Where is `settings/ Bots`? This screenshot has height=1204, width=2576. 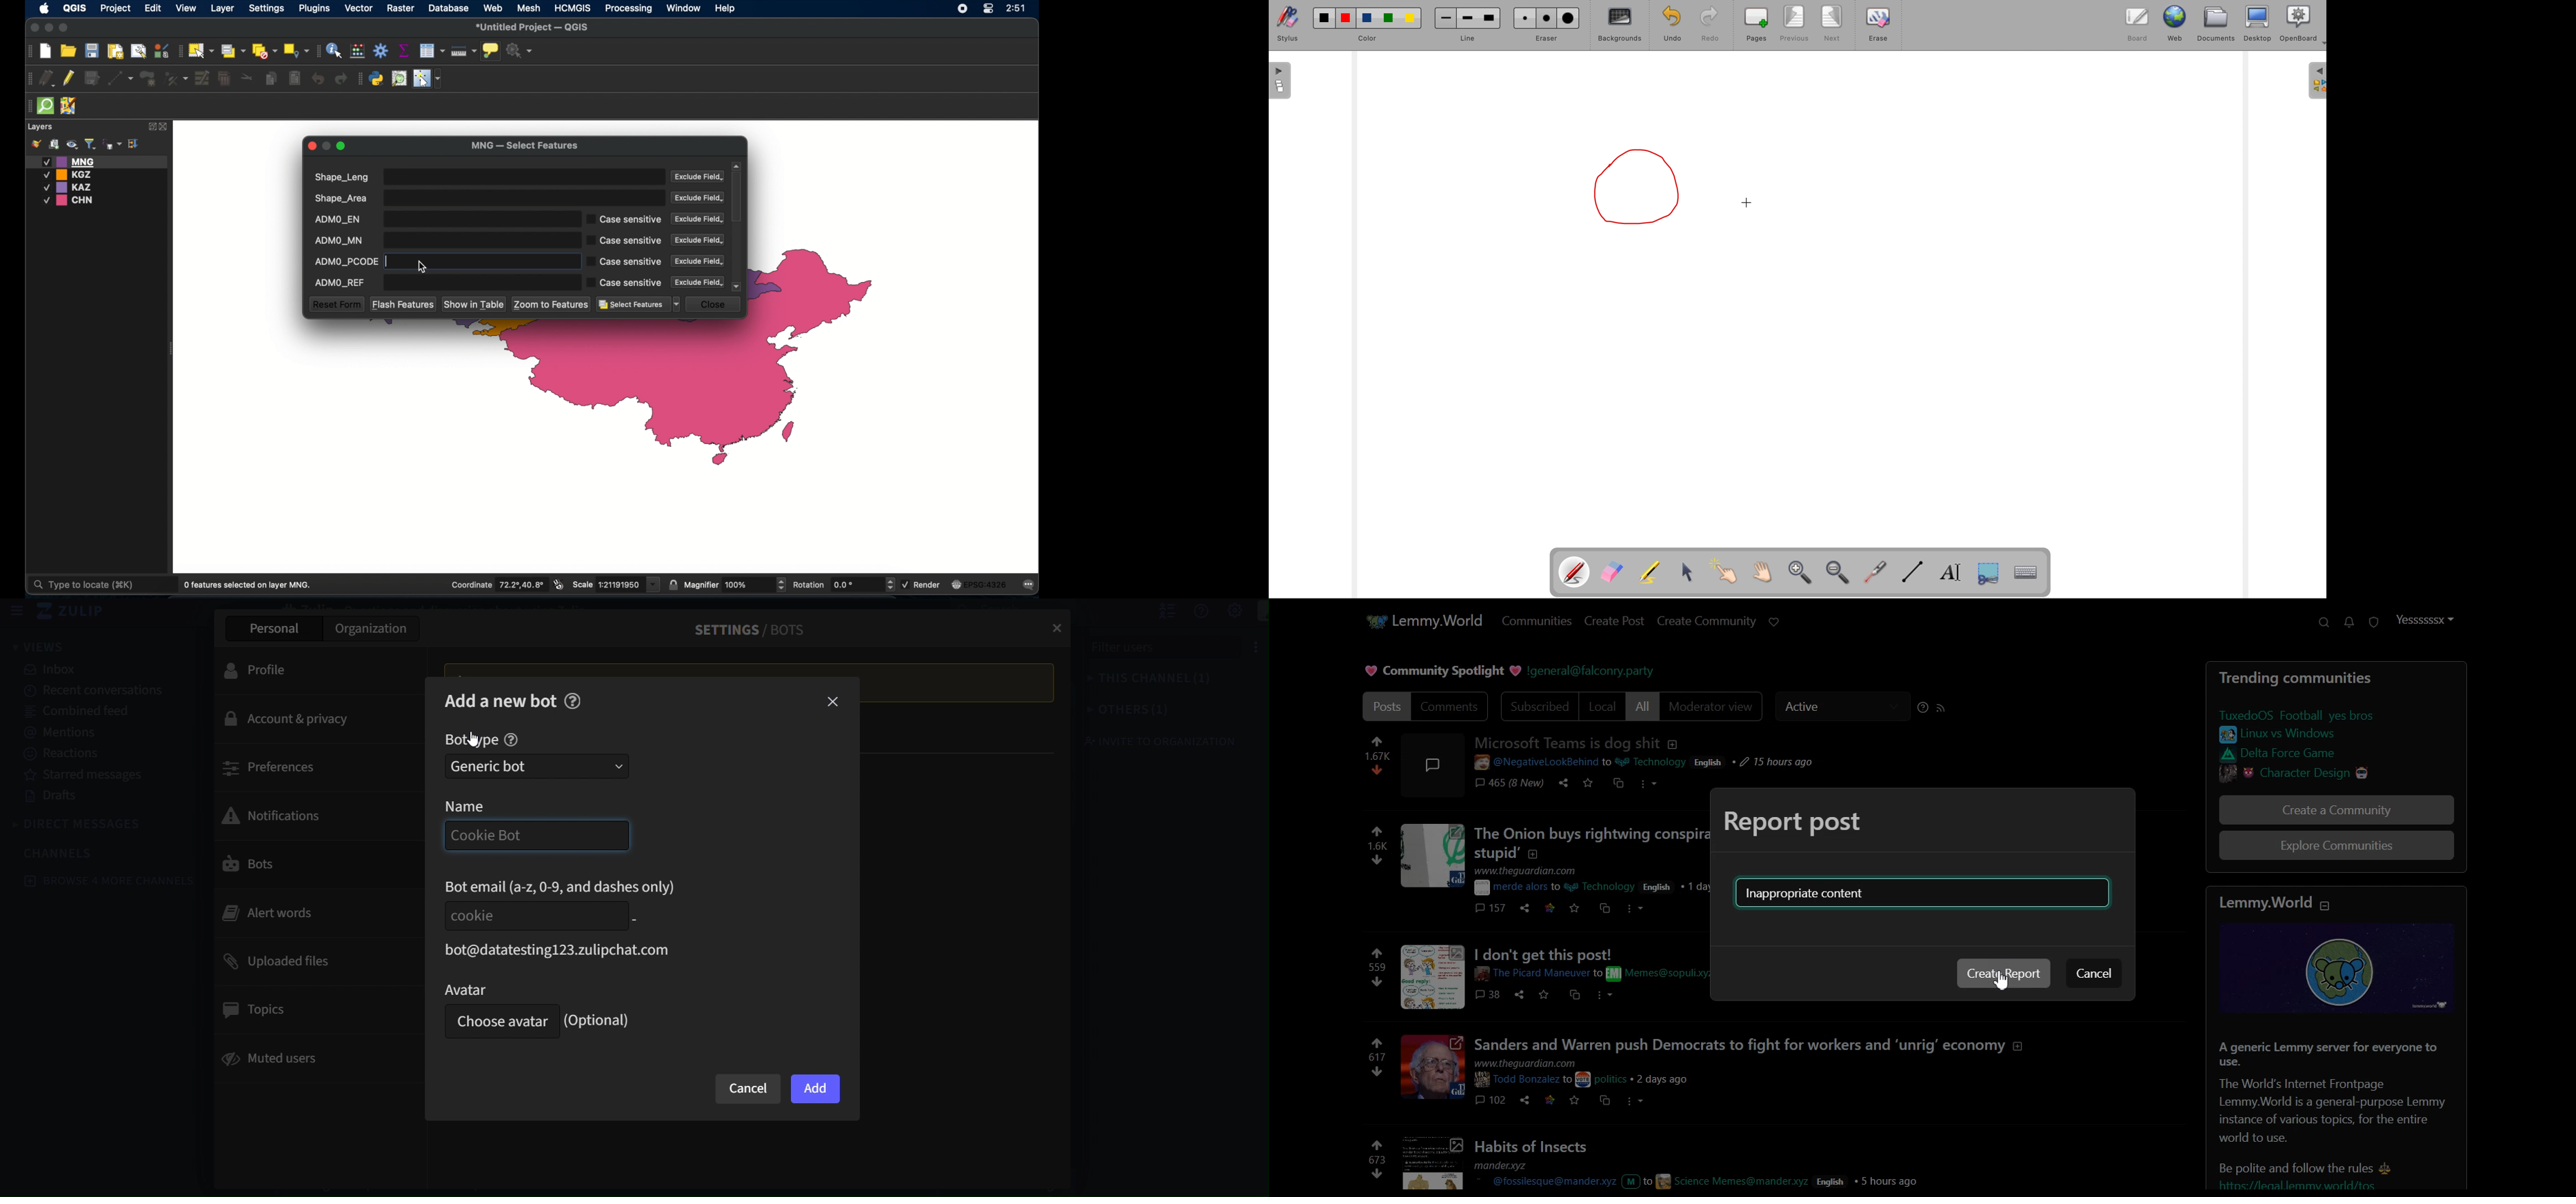 settings/ Bots is located at coordinates (743, 629).